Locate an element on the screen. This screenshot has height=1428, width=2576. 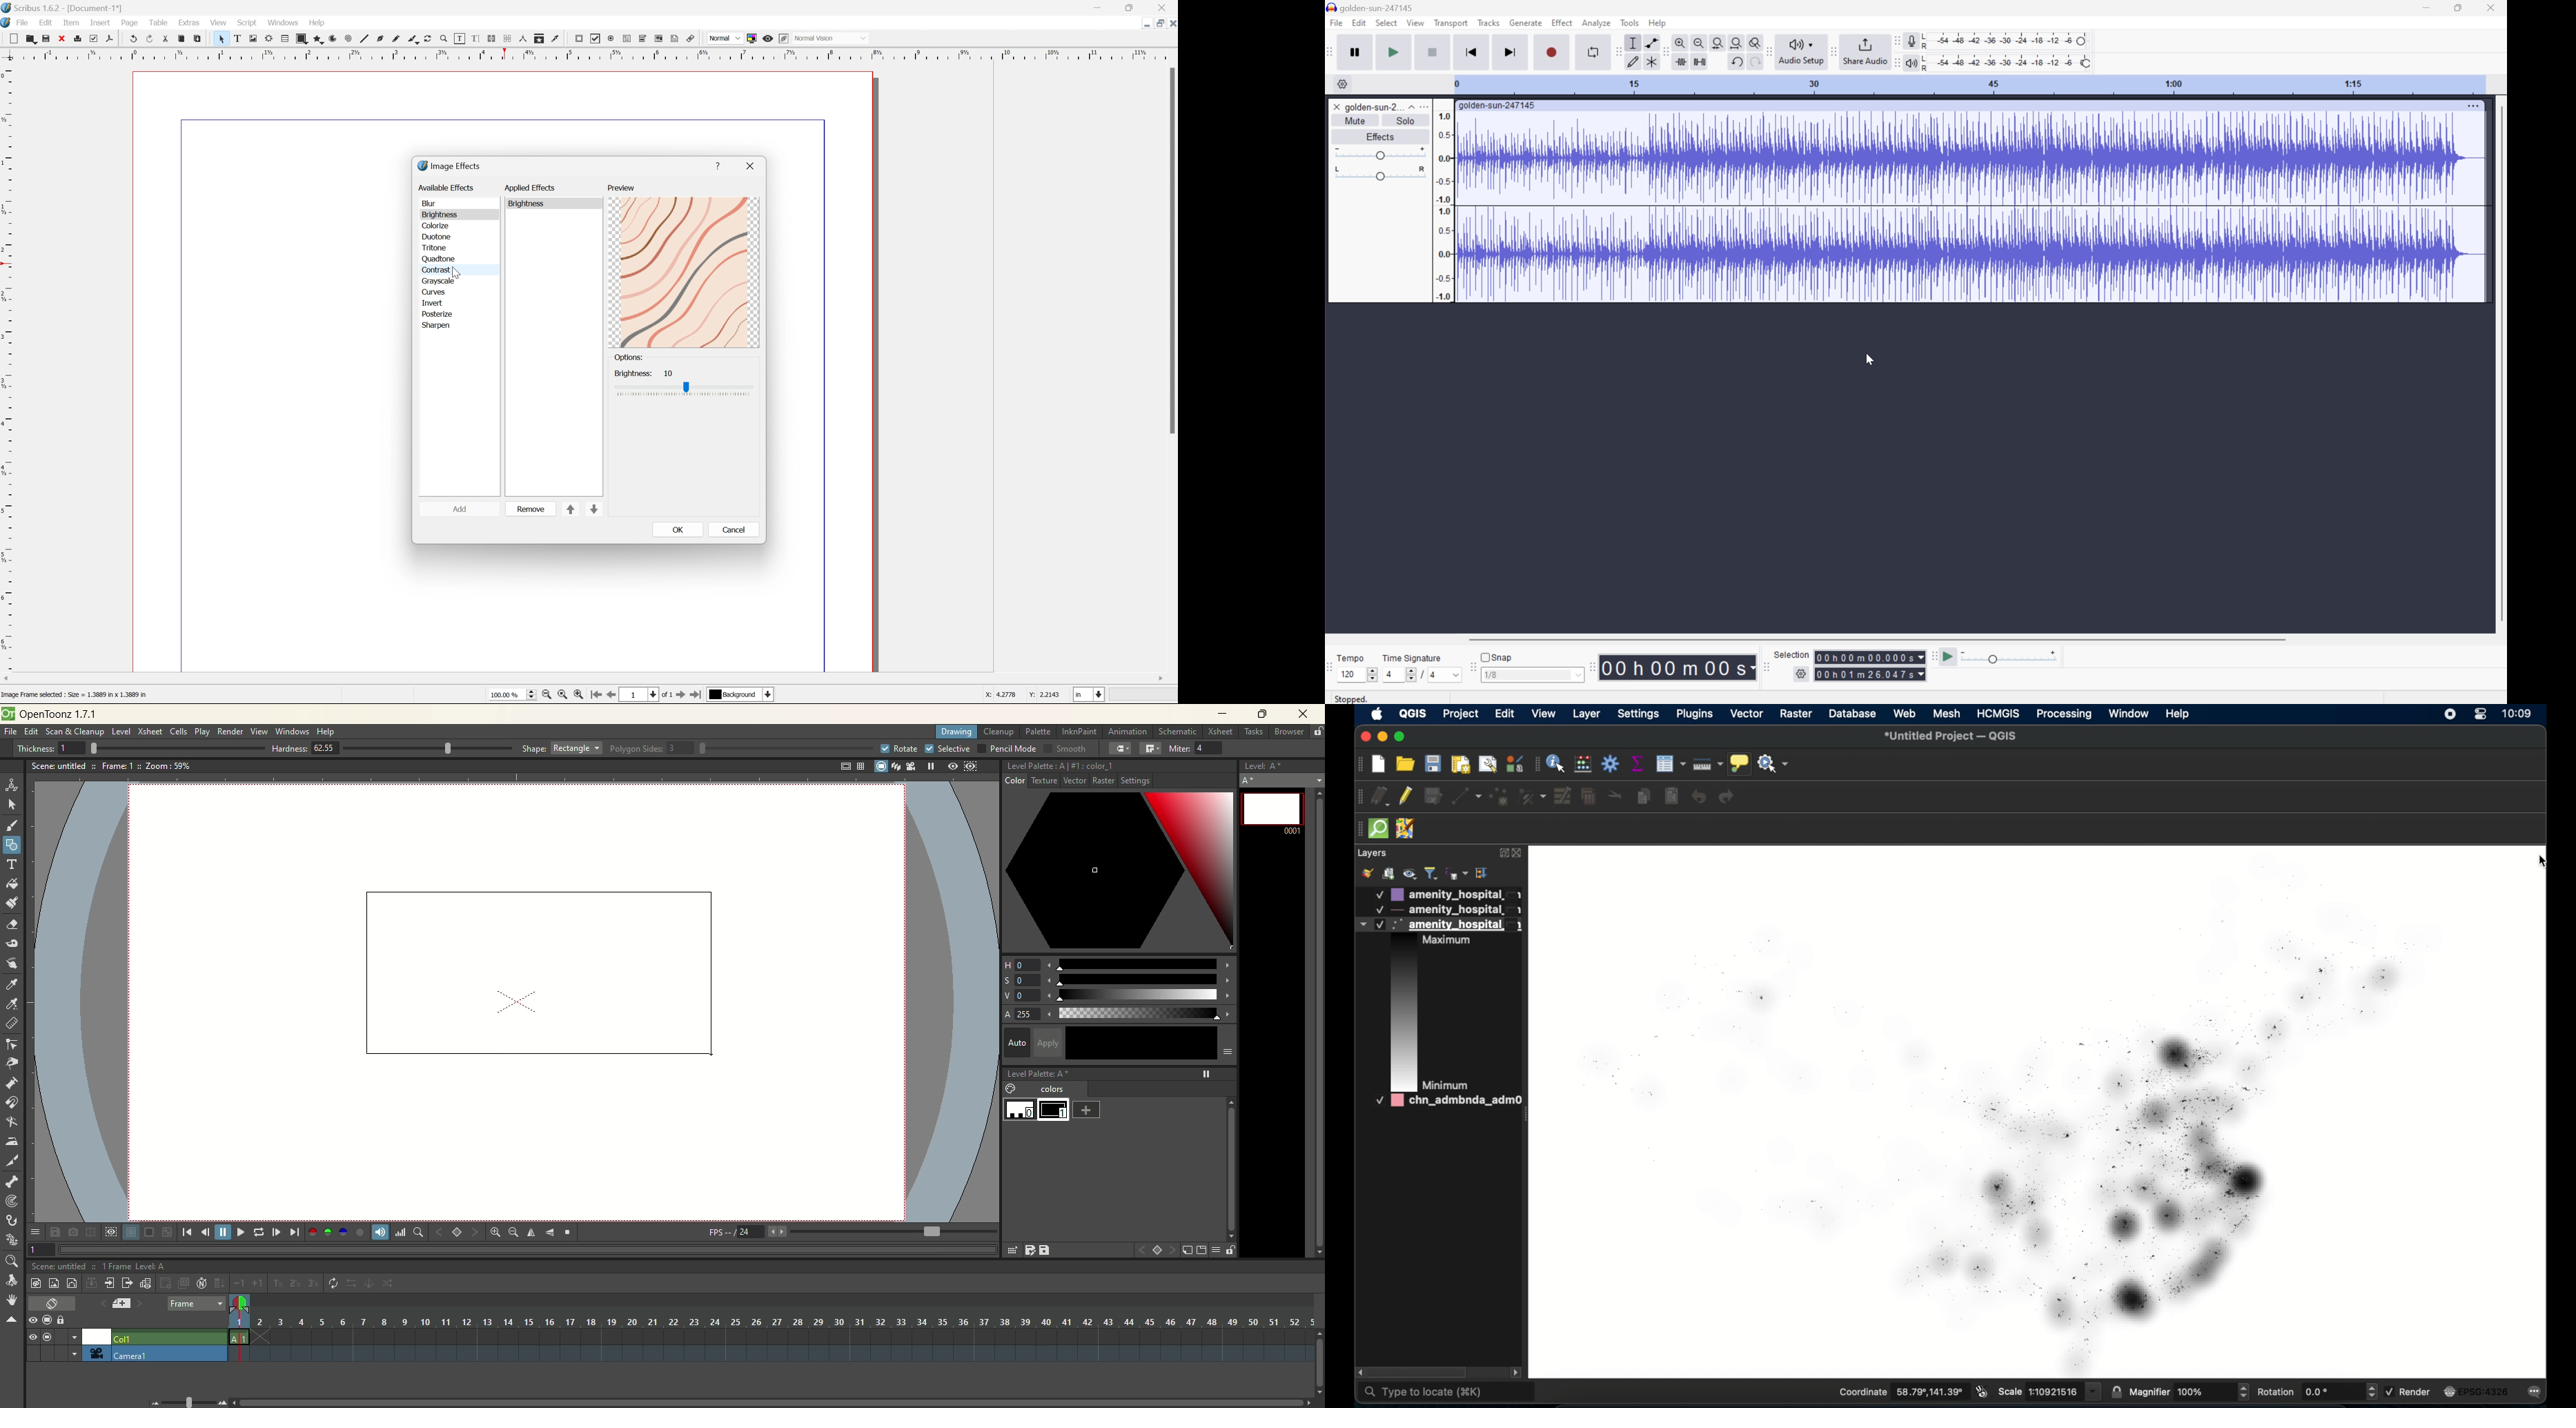
Fit project to width is located at coordinates (1735, 41).